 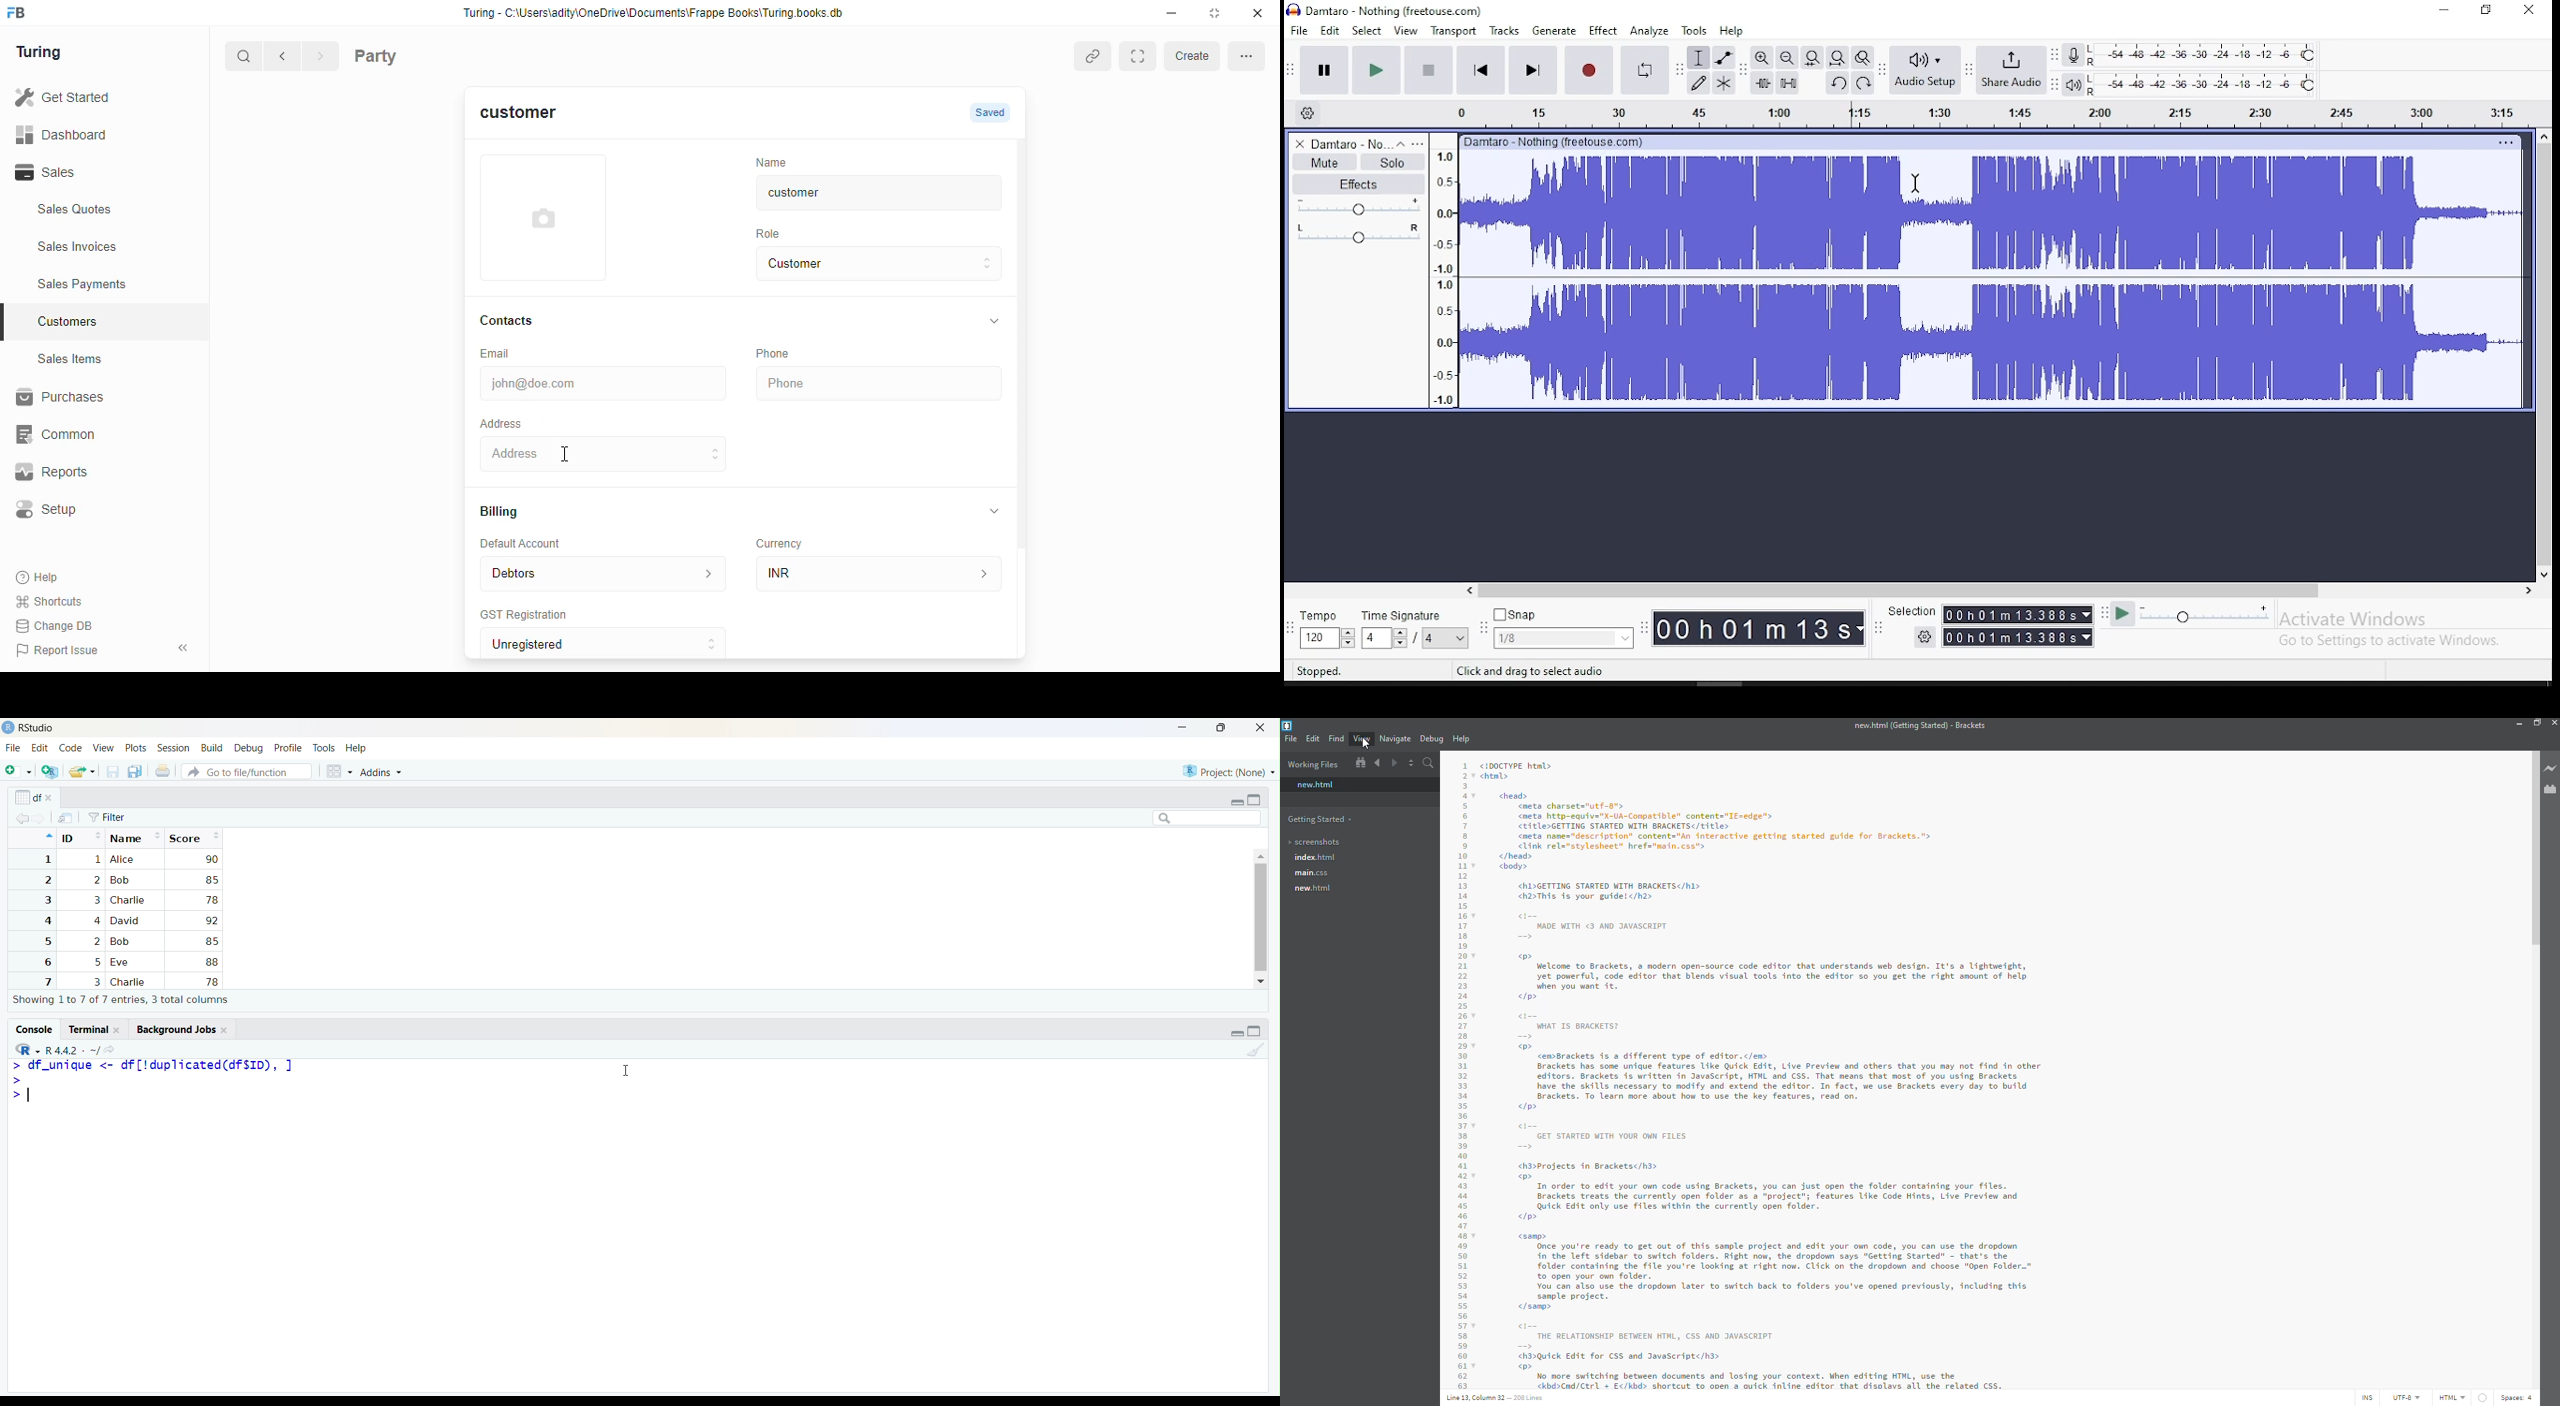 What do you see at coordinates (770, 353) in the screenshot?
I see `Phone` at bounding box center [770, 353].